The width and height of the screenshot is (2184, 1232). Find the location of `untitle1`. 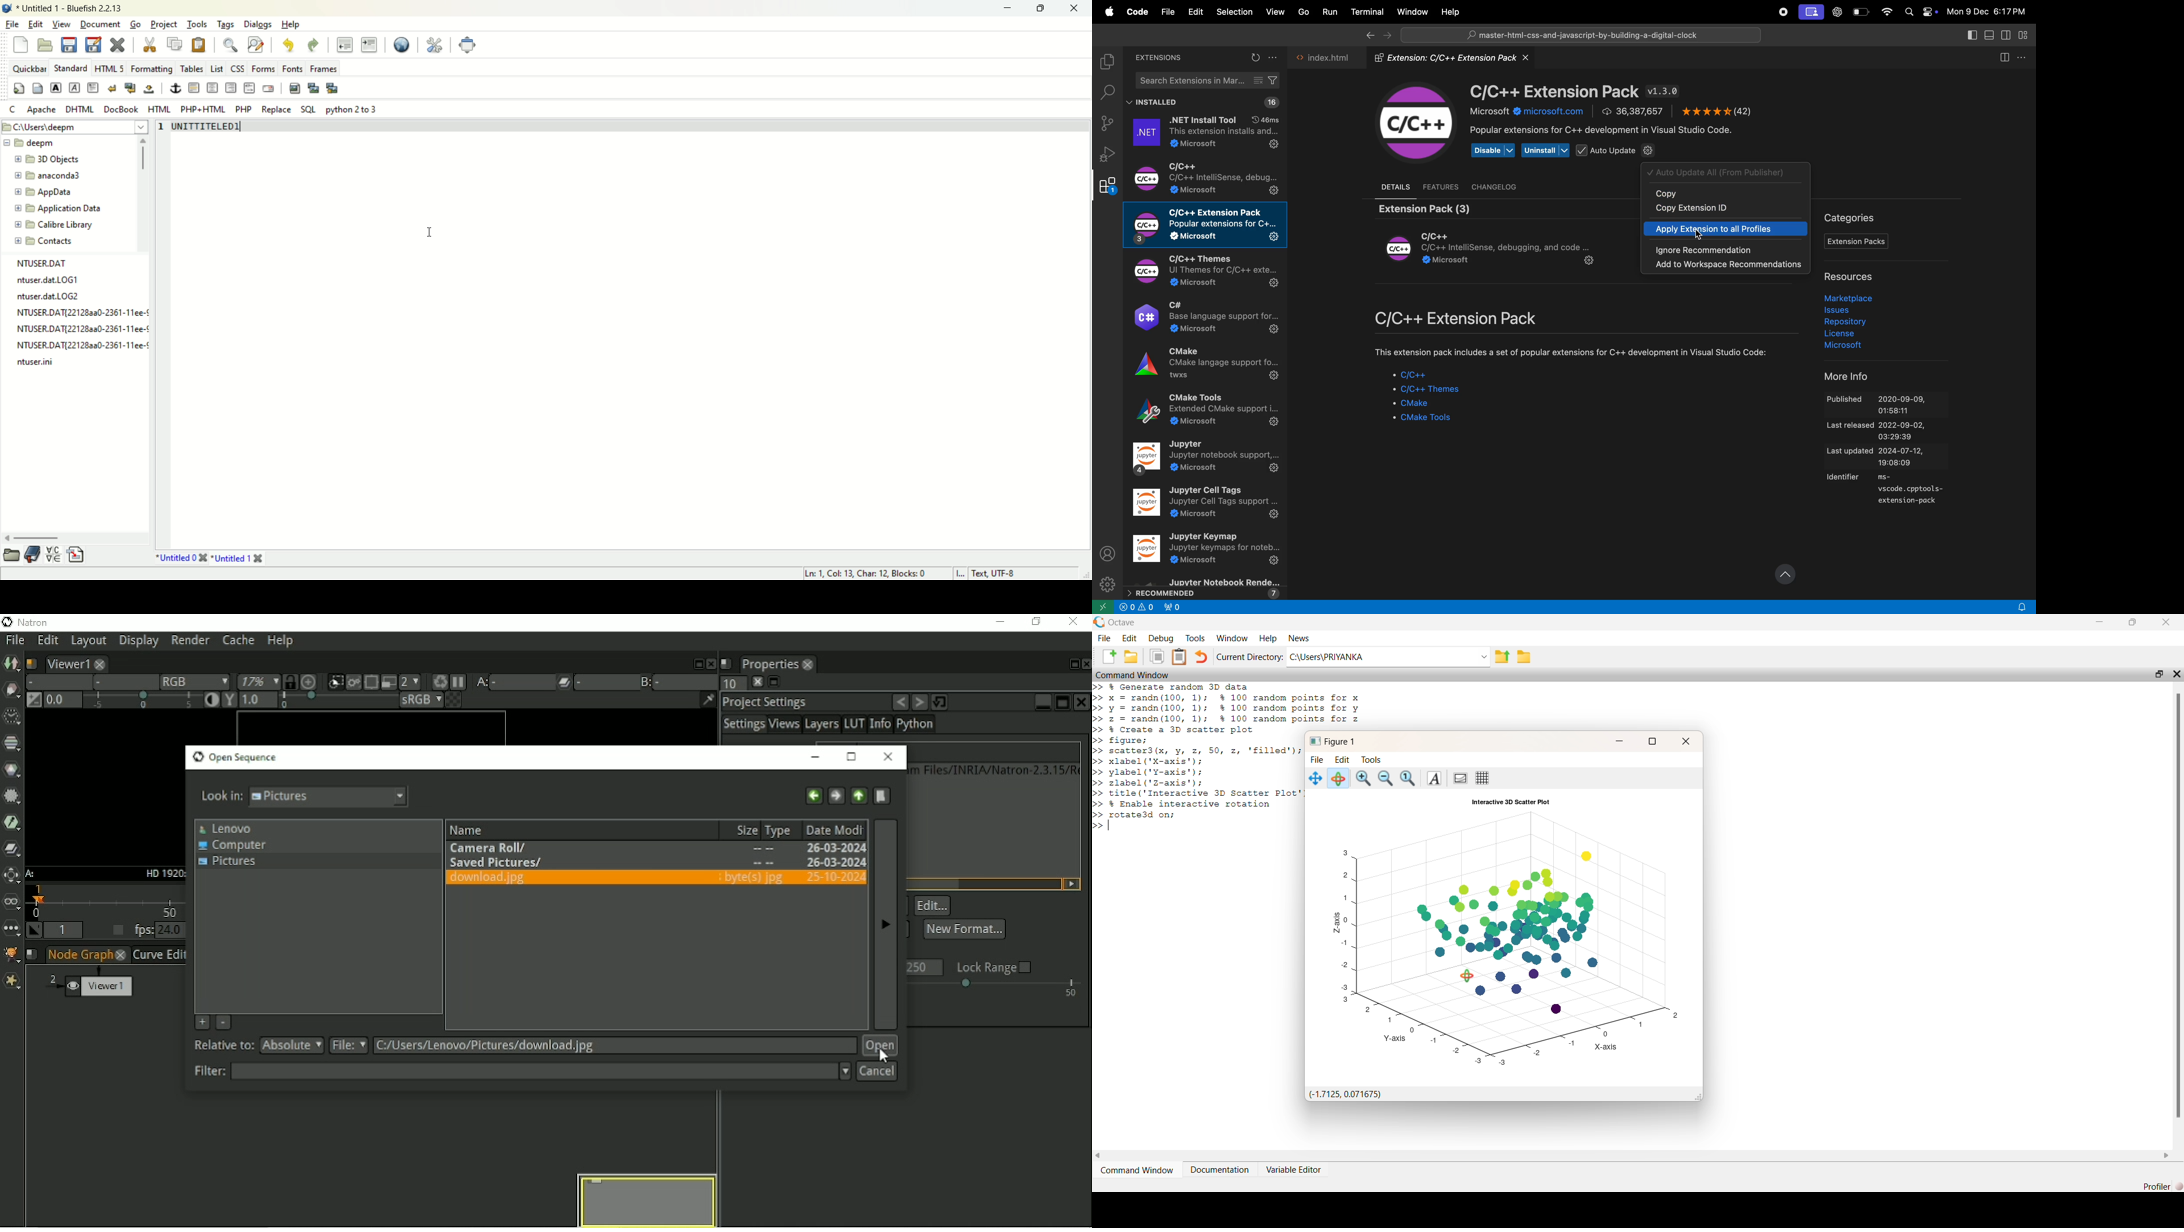

untitle1 is located at coordinates (242, 559).